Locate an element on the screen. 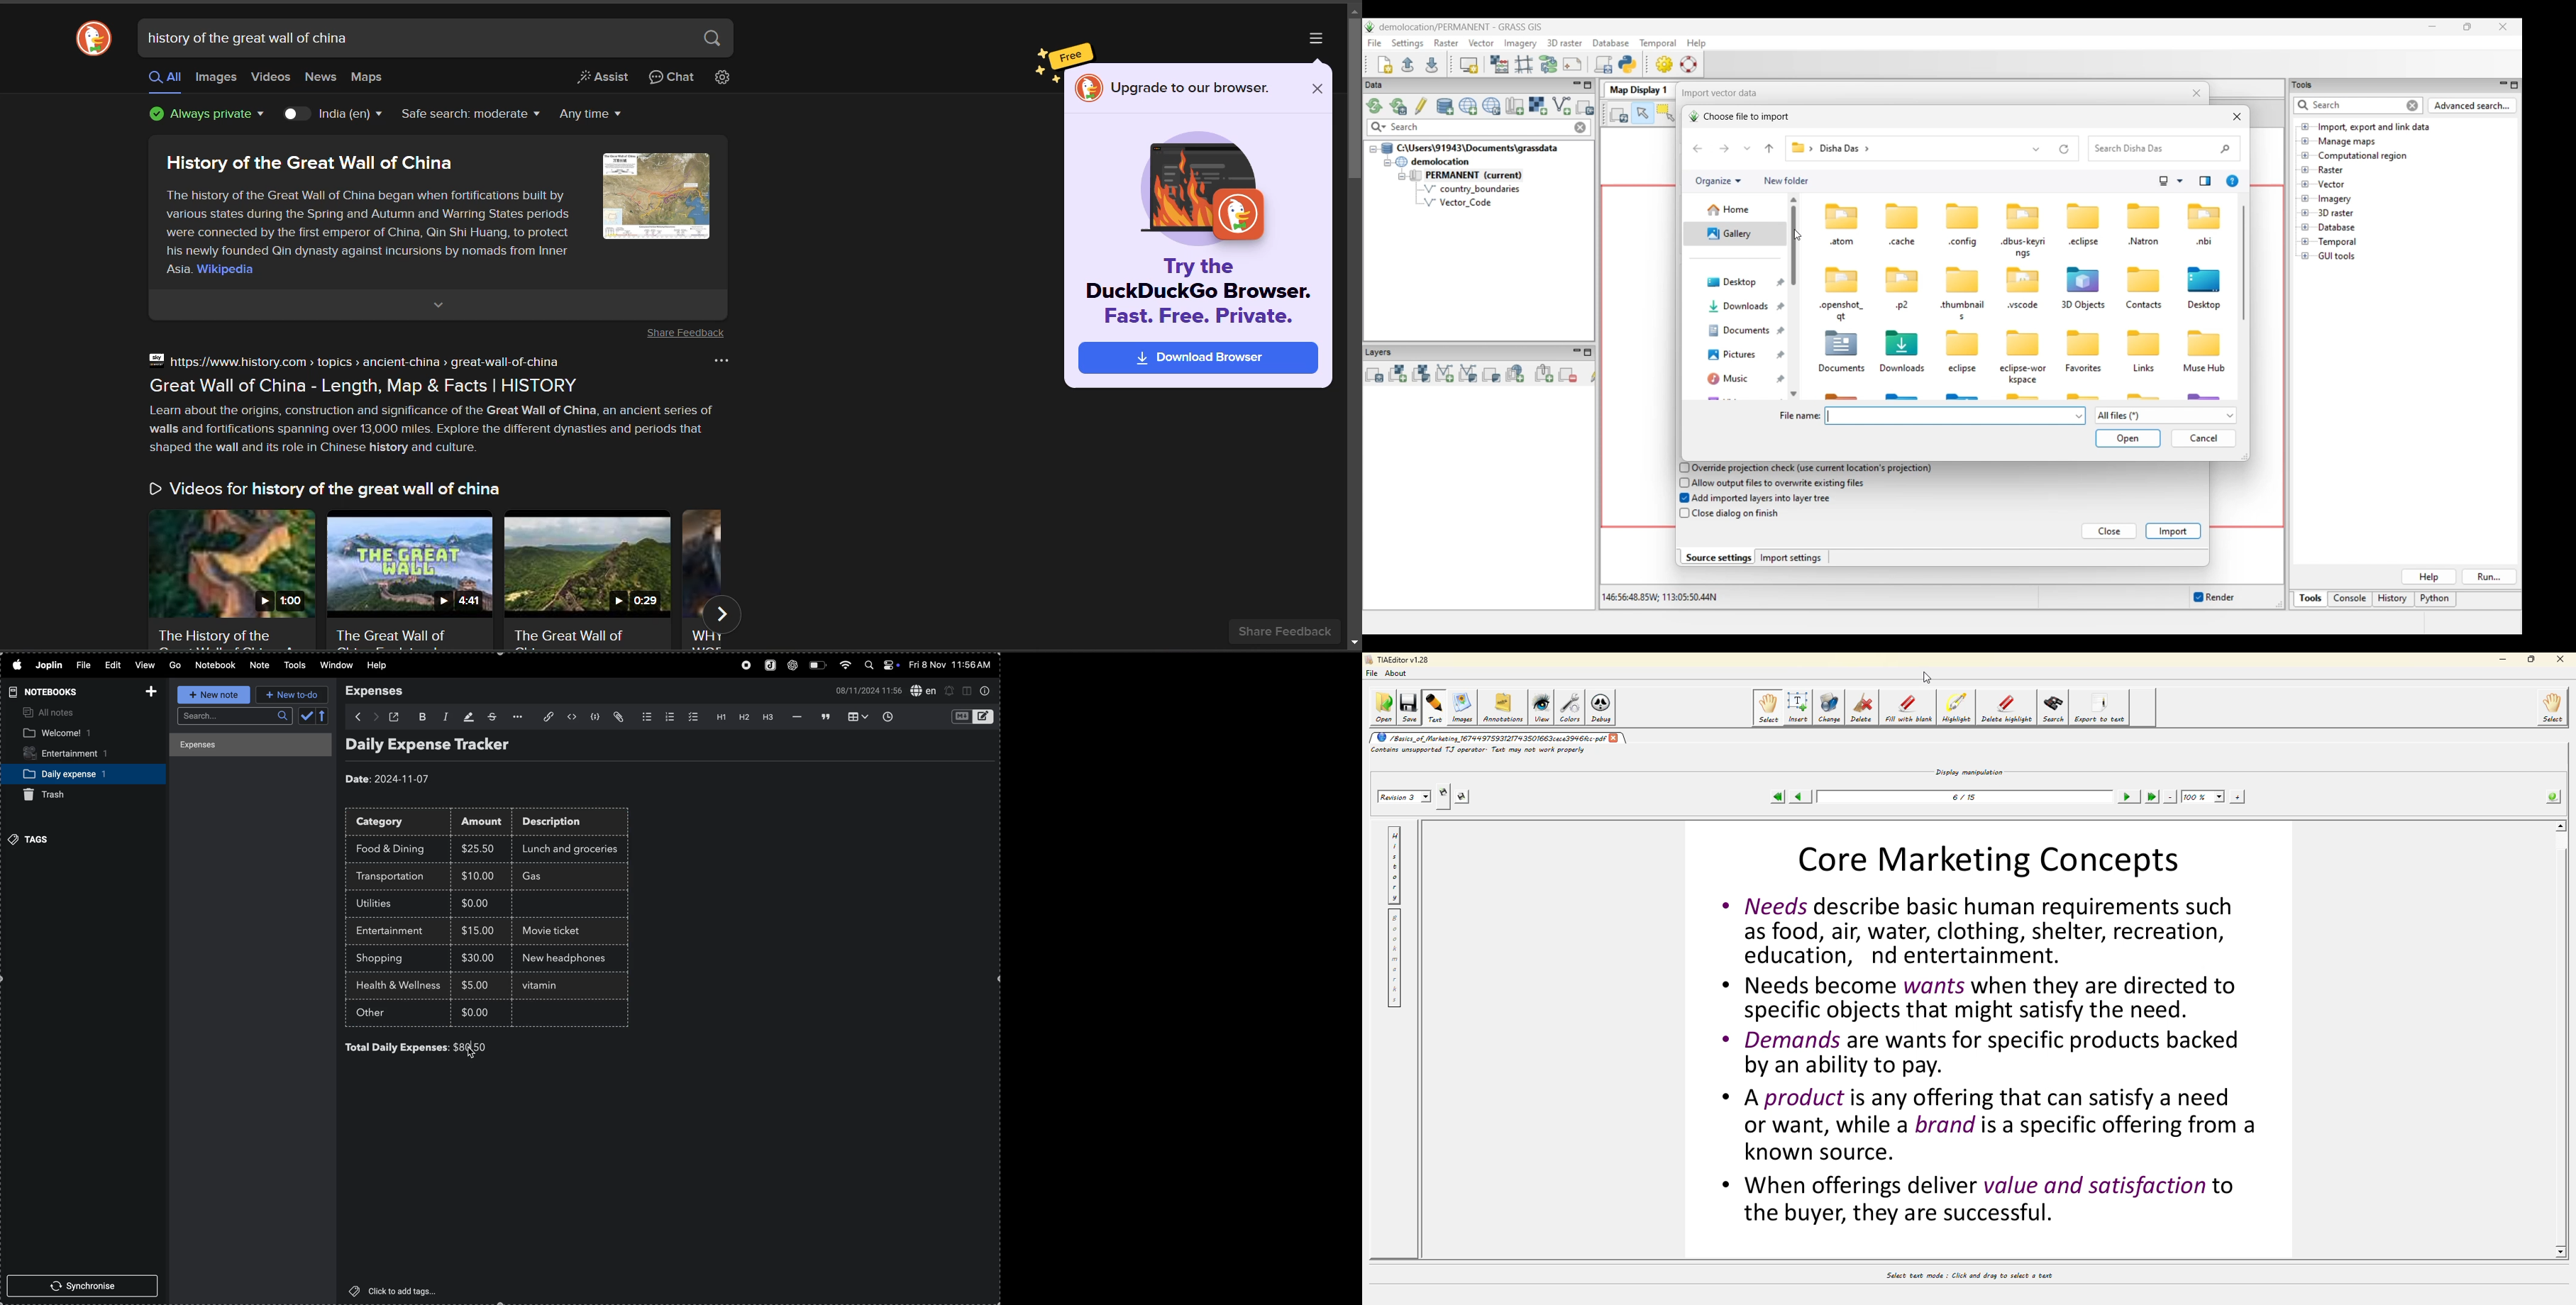 The image size is (2576, 1316). record is located at coordinates (743, 666).